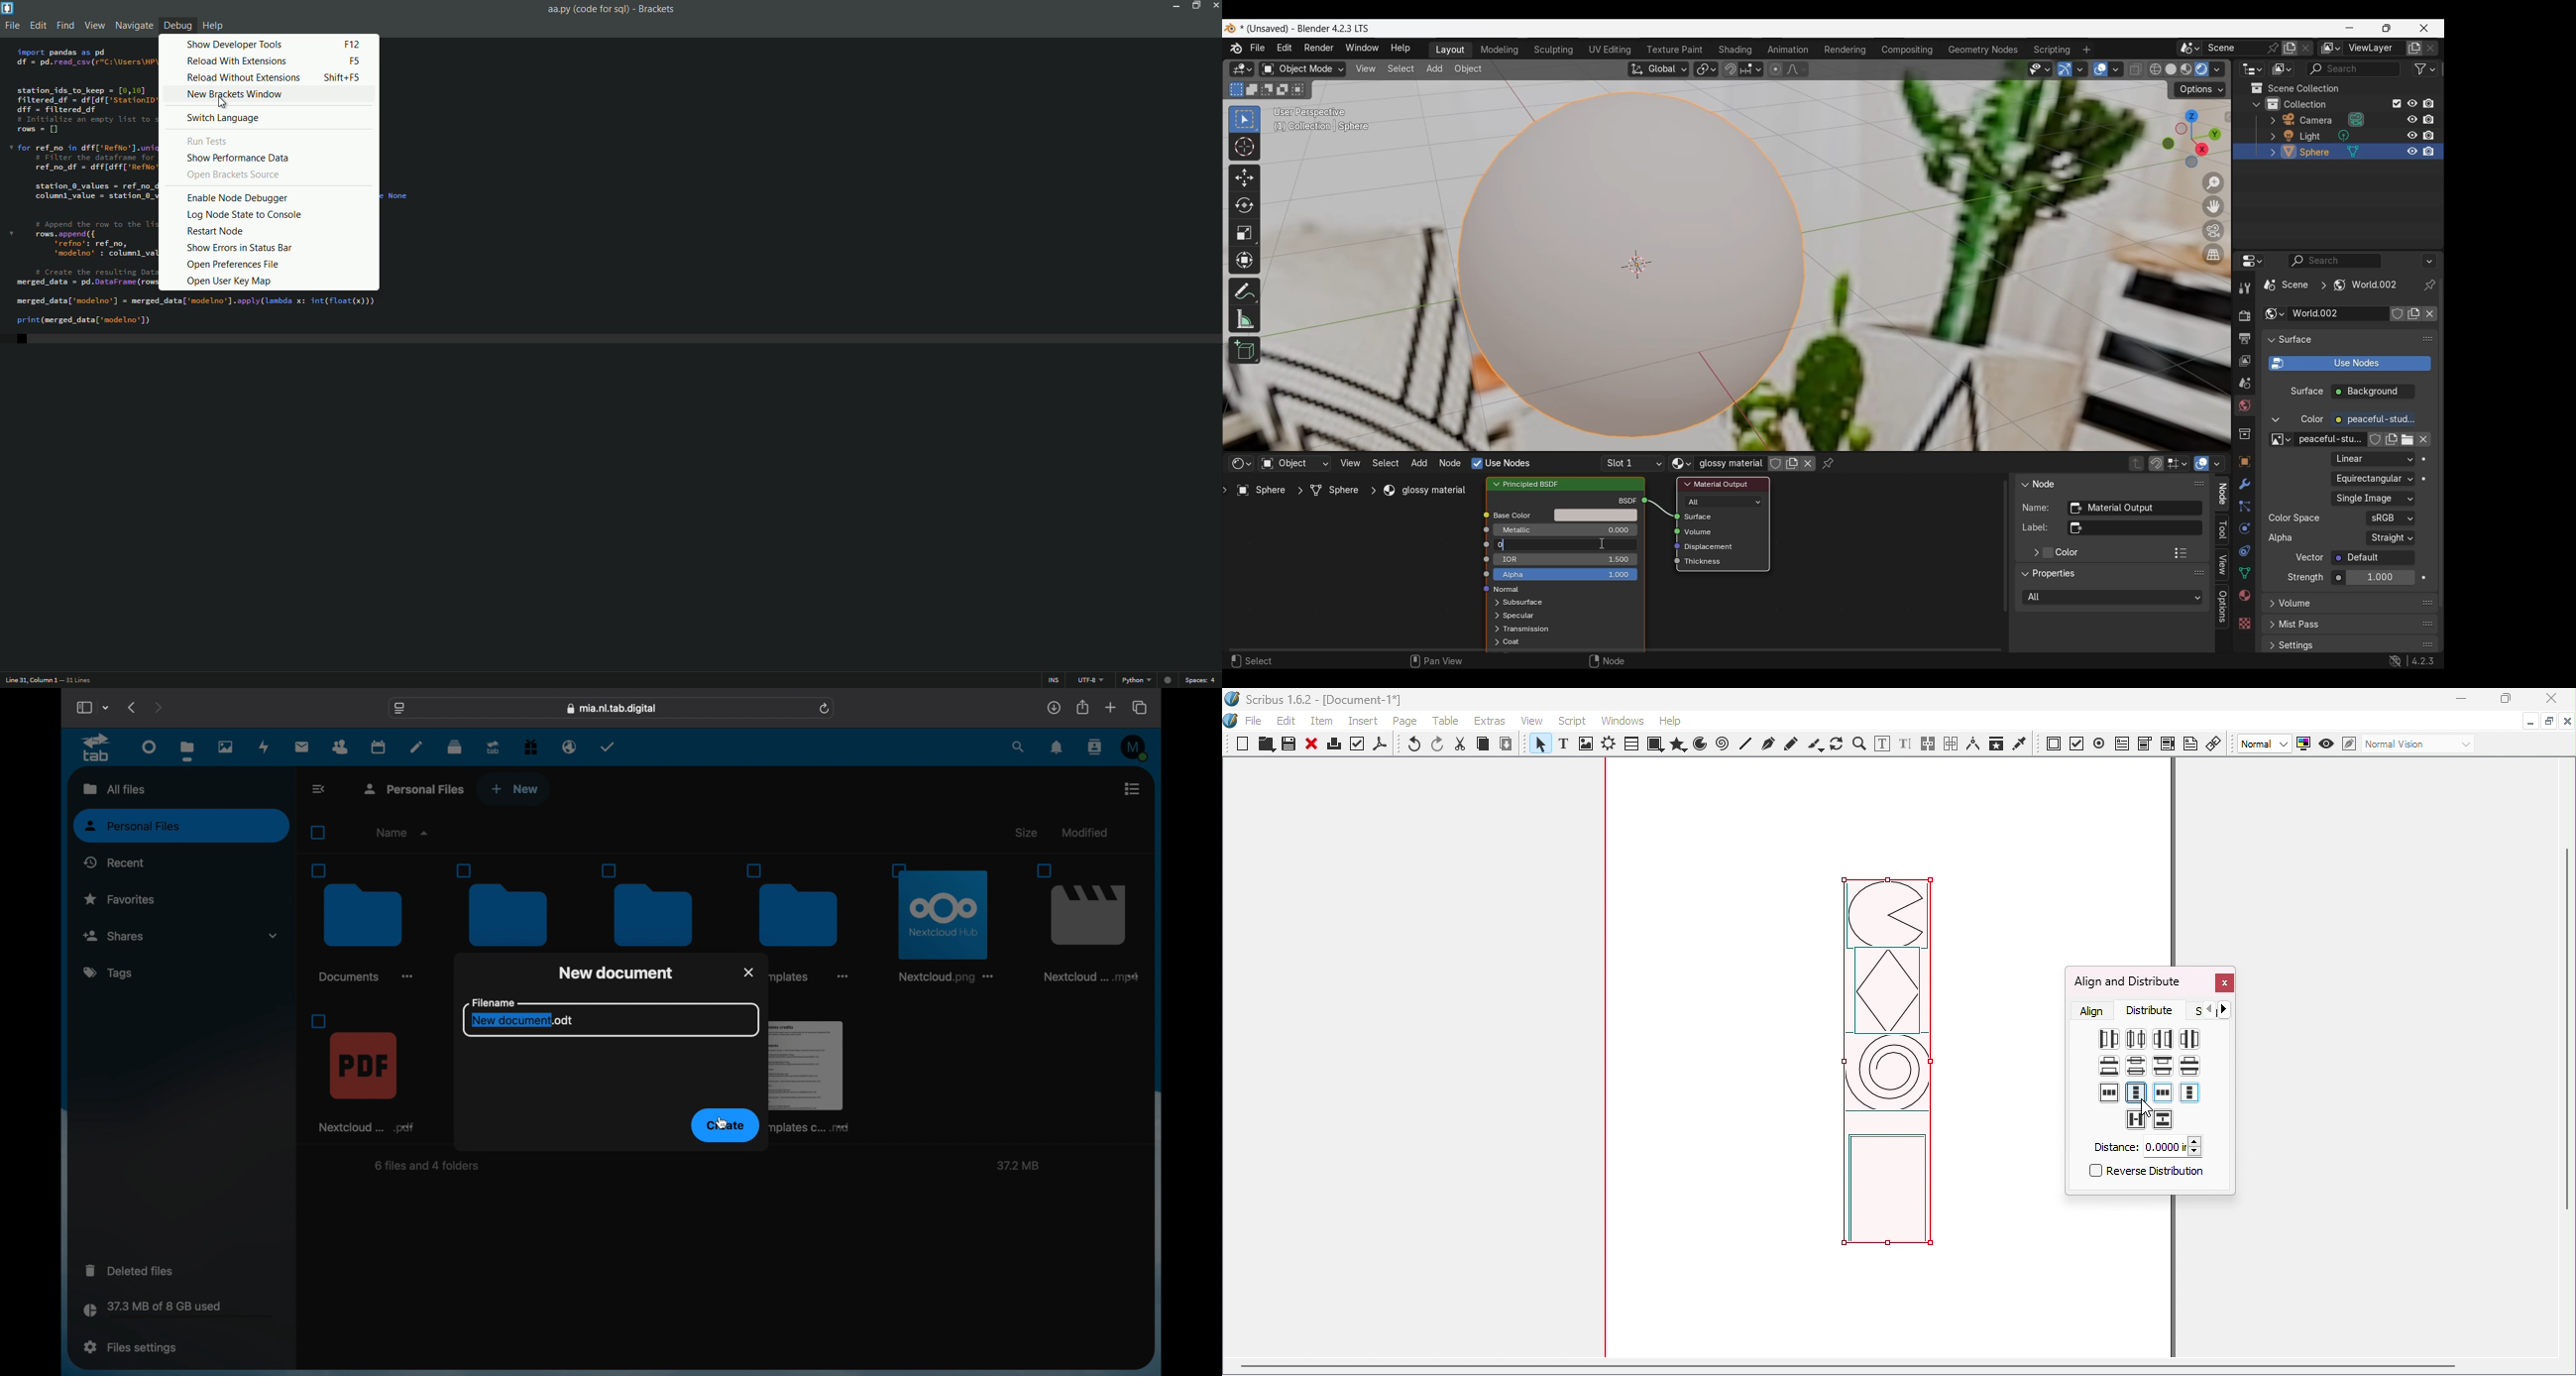 The height and width of the screenshot is (1400, 2576). I want to click on Texture interpolation, so click(2373, 459).